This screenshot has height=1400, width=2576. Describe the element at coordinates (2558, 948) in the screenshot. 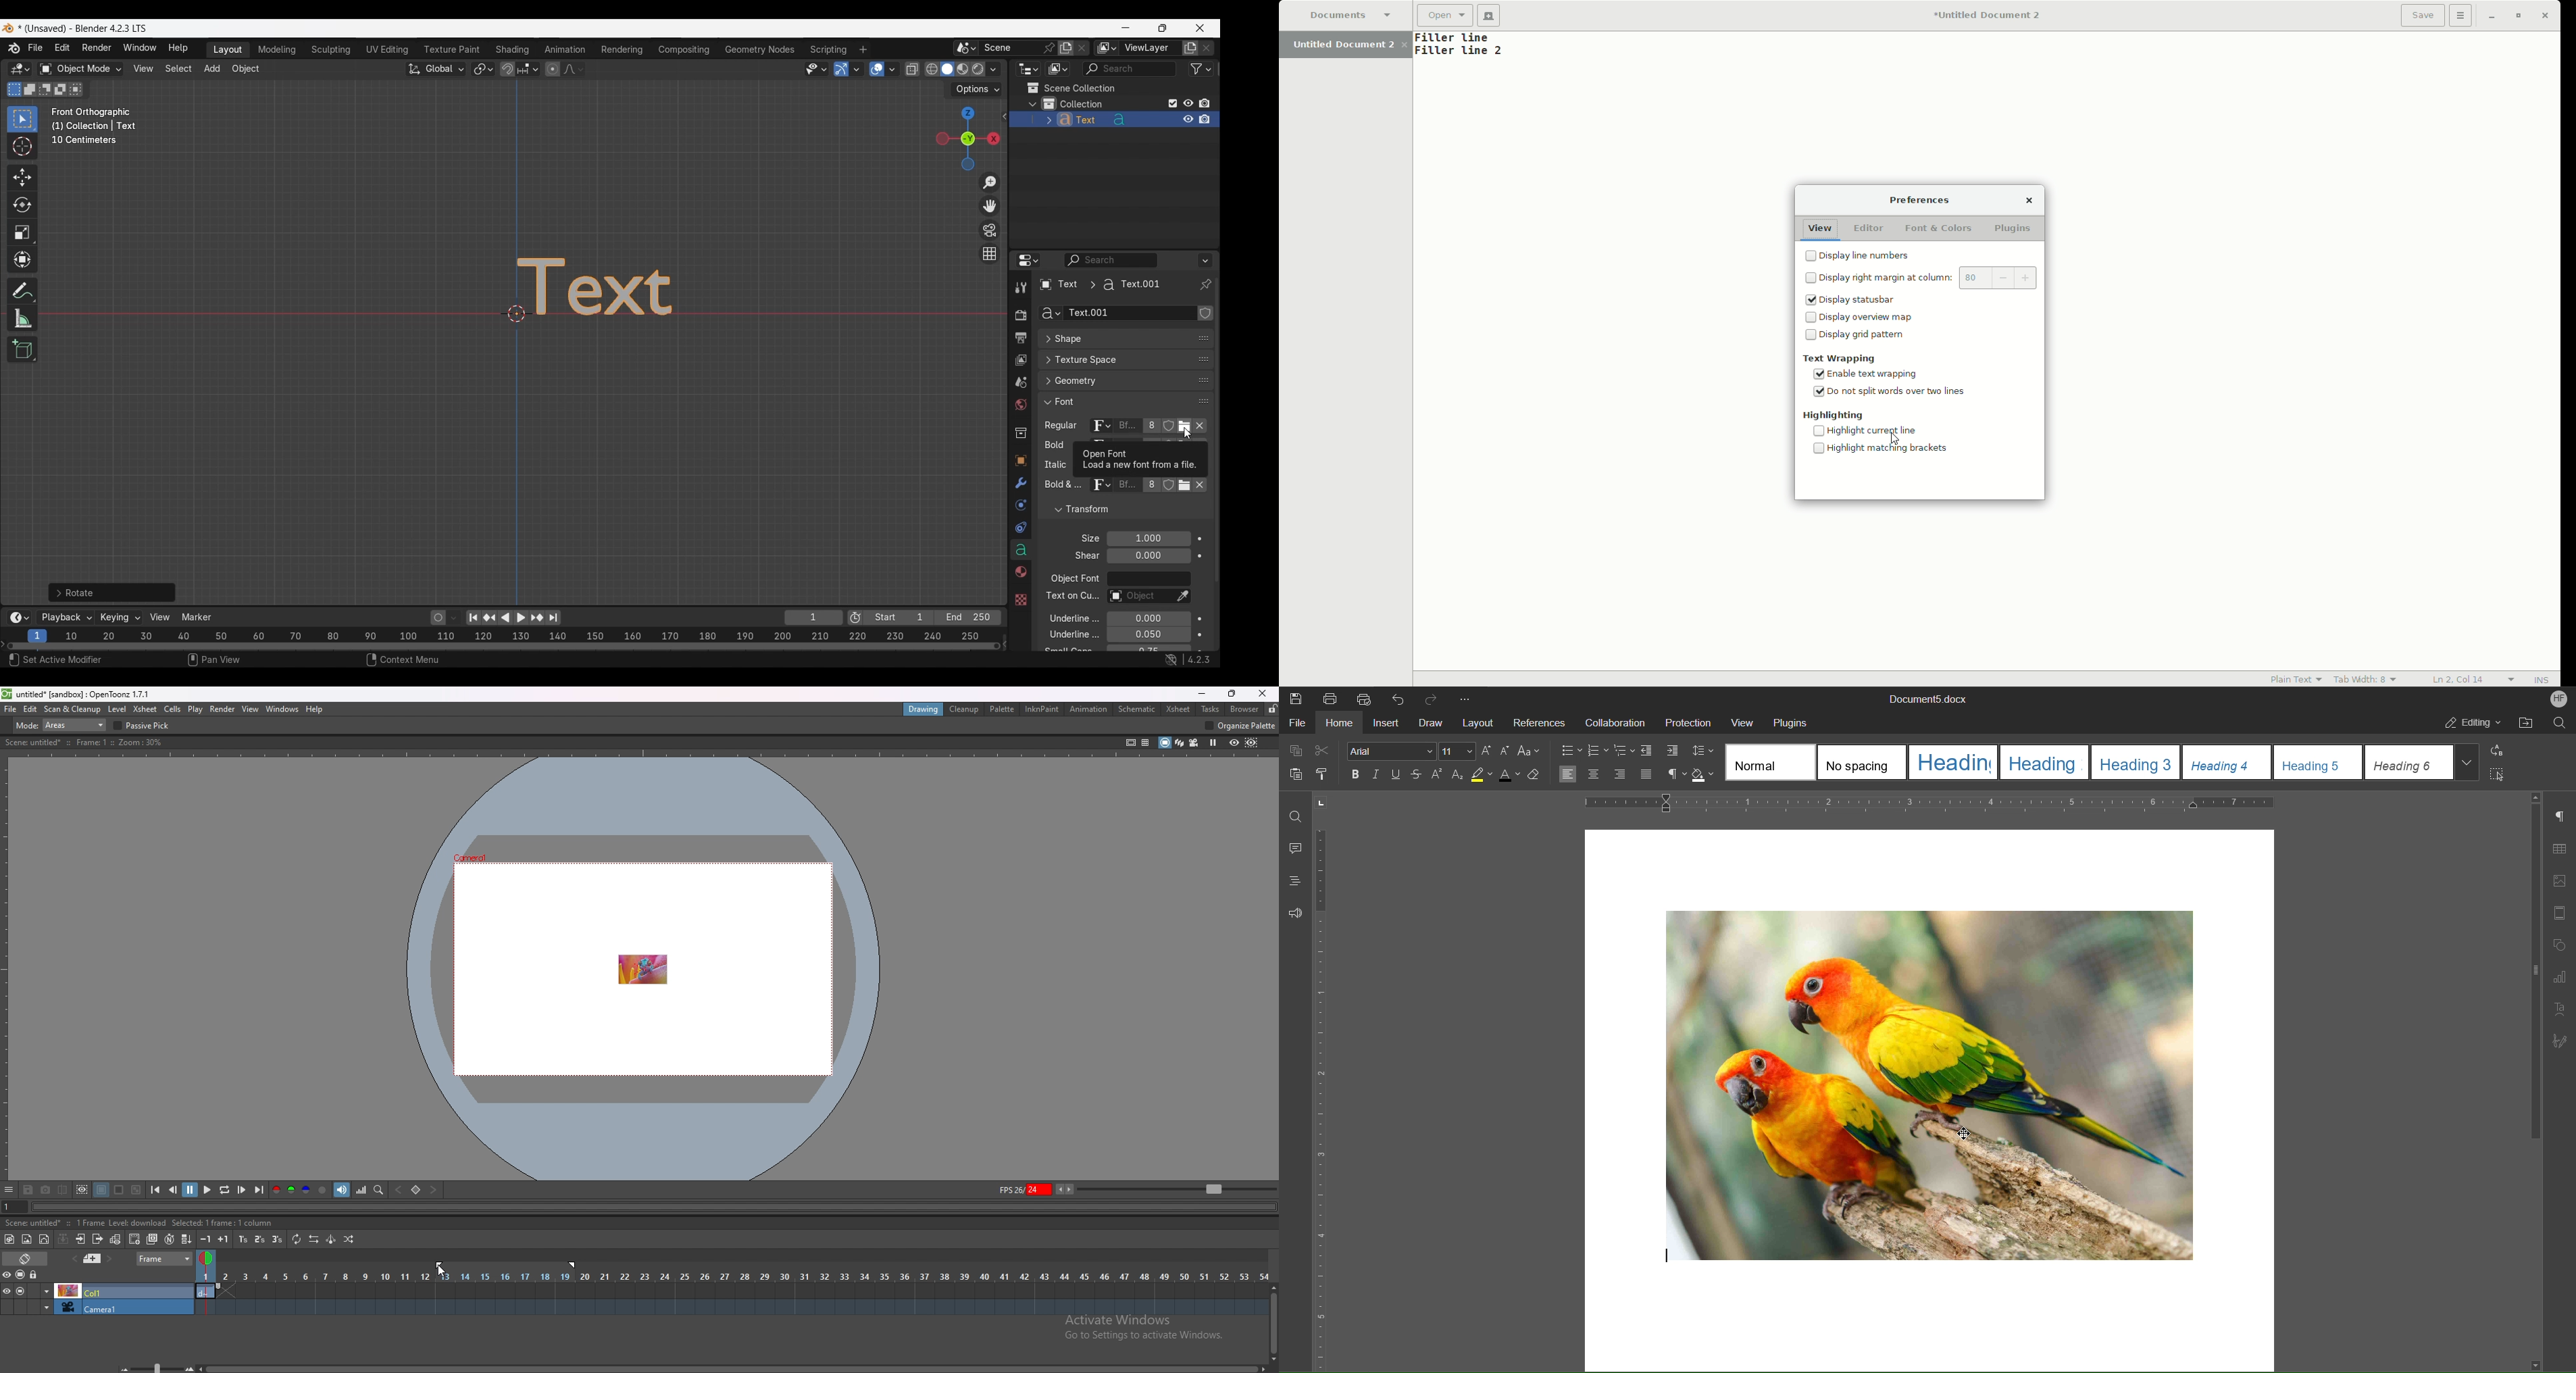

I see `Shape Settings` at that location.